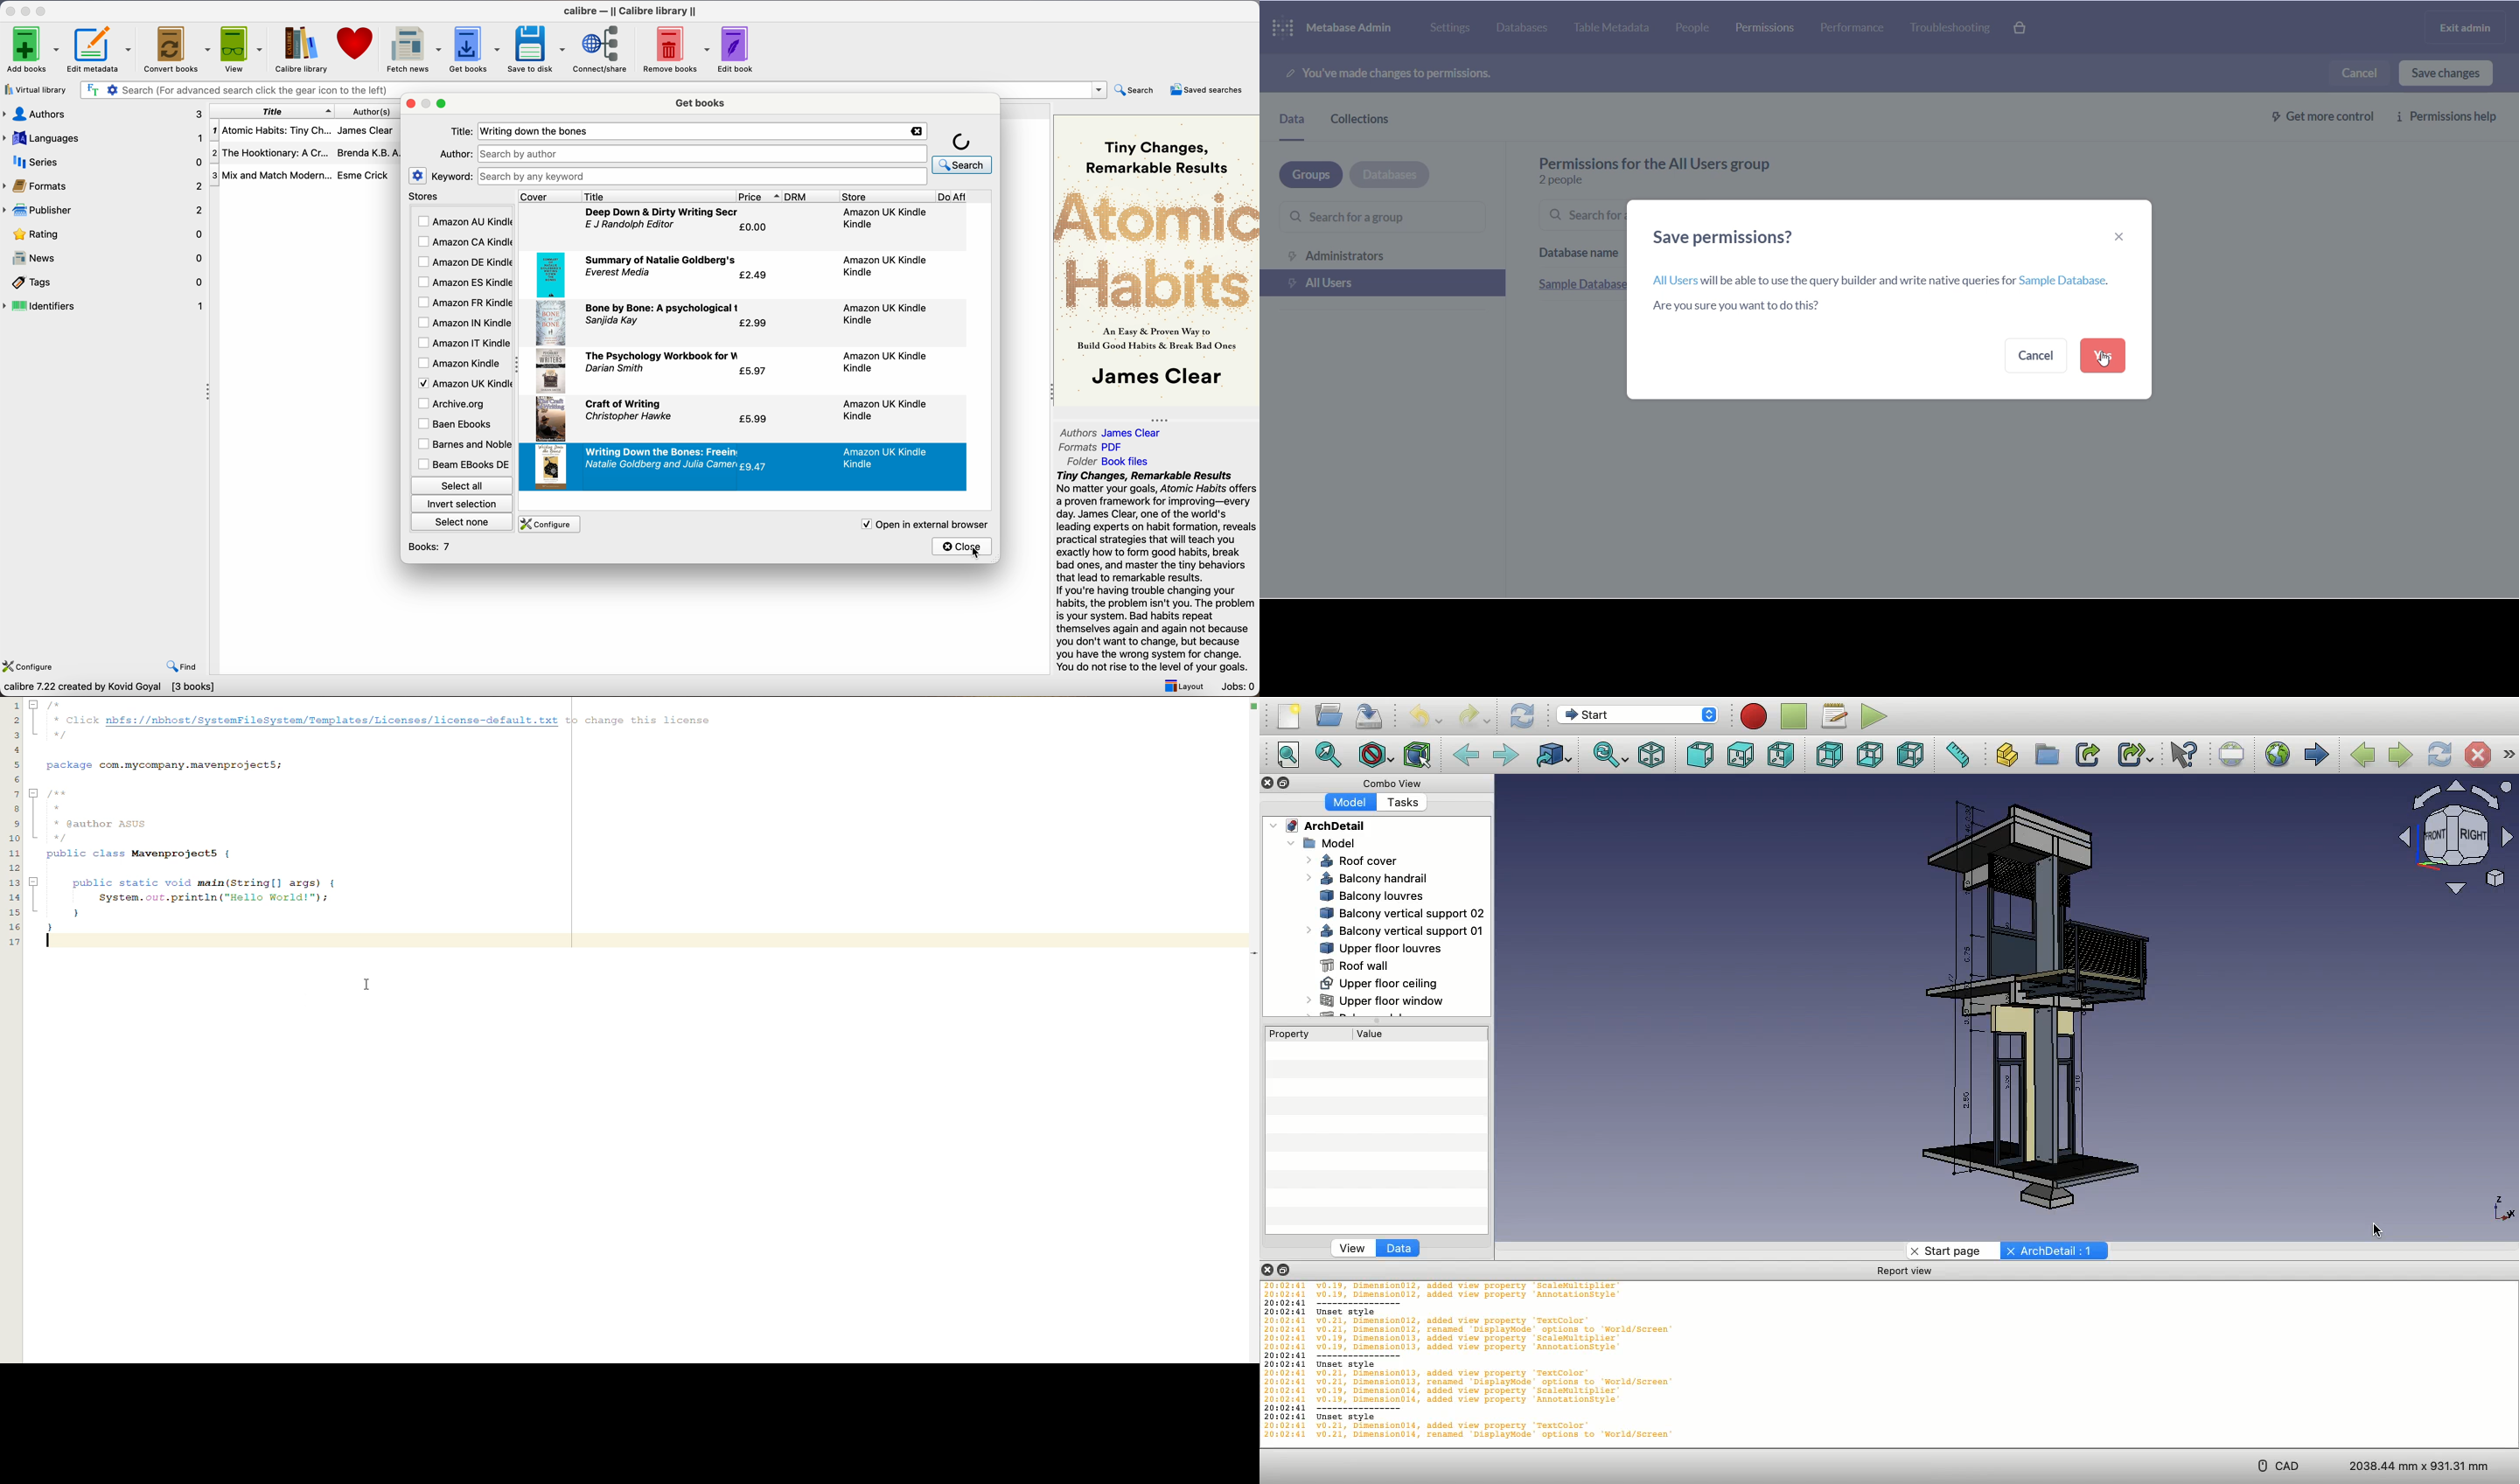 Image resolution: width=2520 pixels, height=1484 pixels. I want to click on book icon, so click(550, 420).